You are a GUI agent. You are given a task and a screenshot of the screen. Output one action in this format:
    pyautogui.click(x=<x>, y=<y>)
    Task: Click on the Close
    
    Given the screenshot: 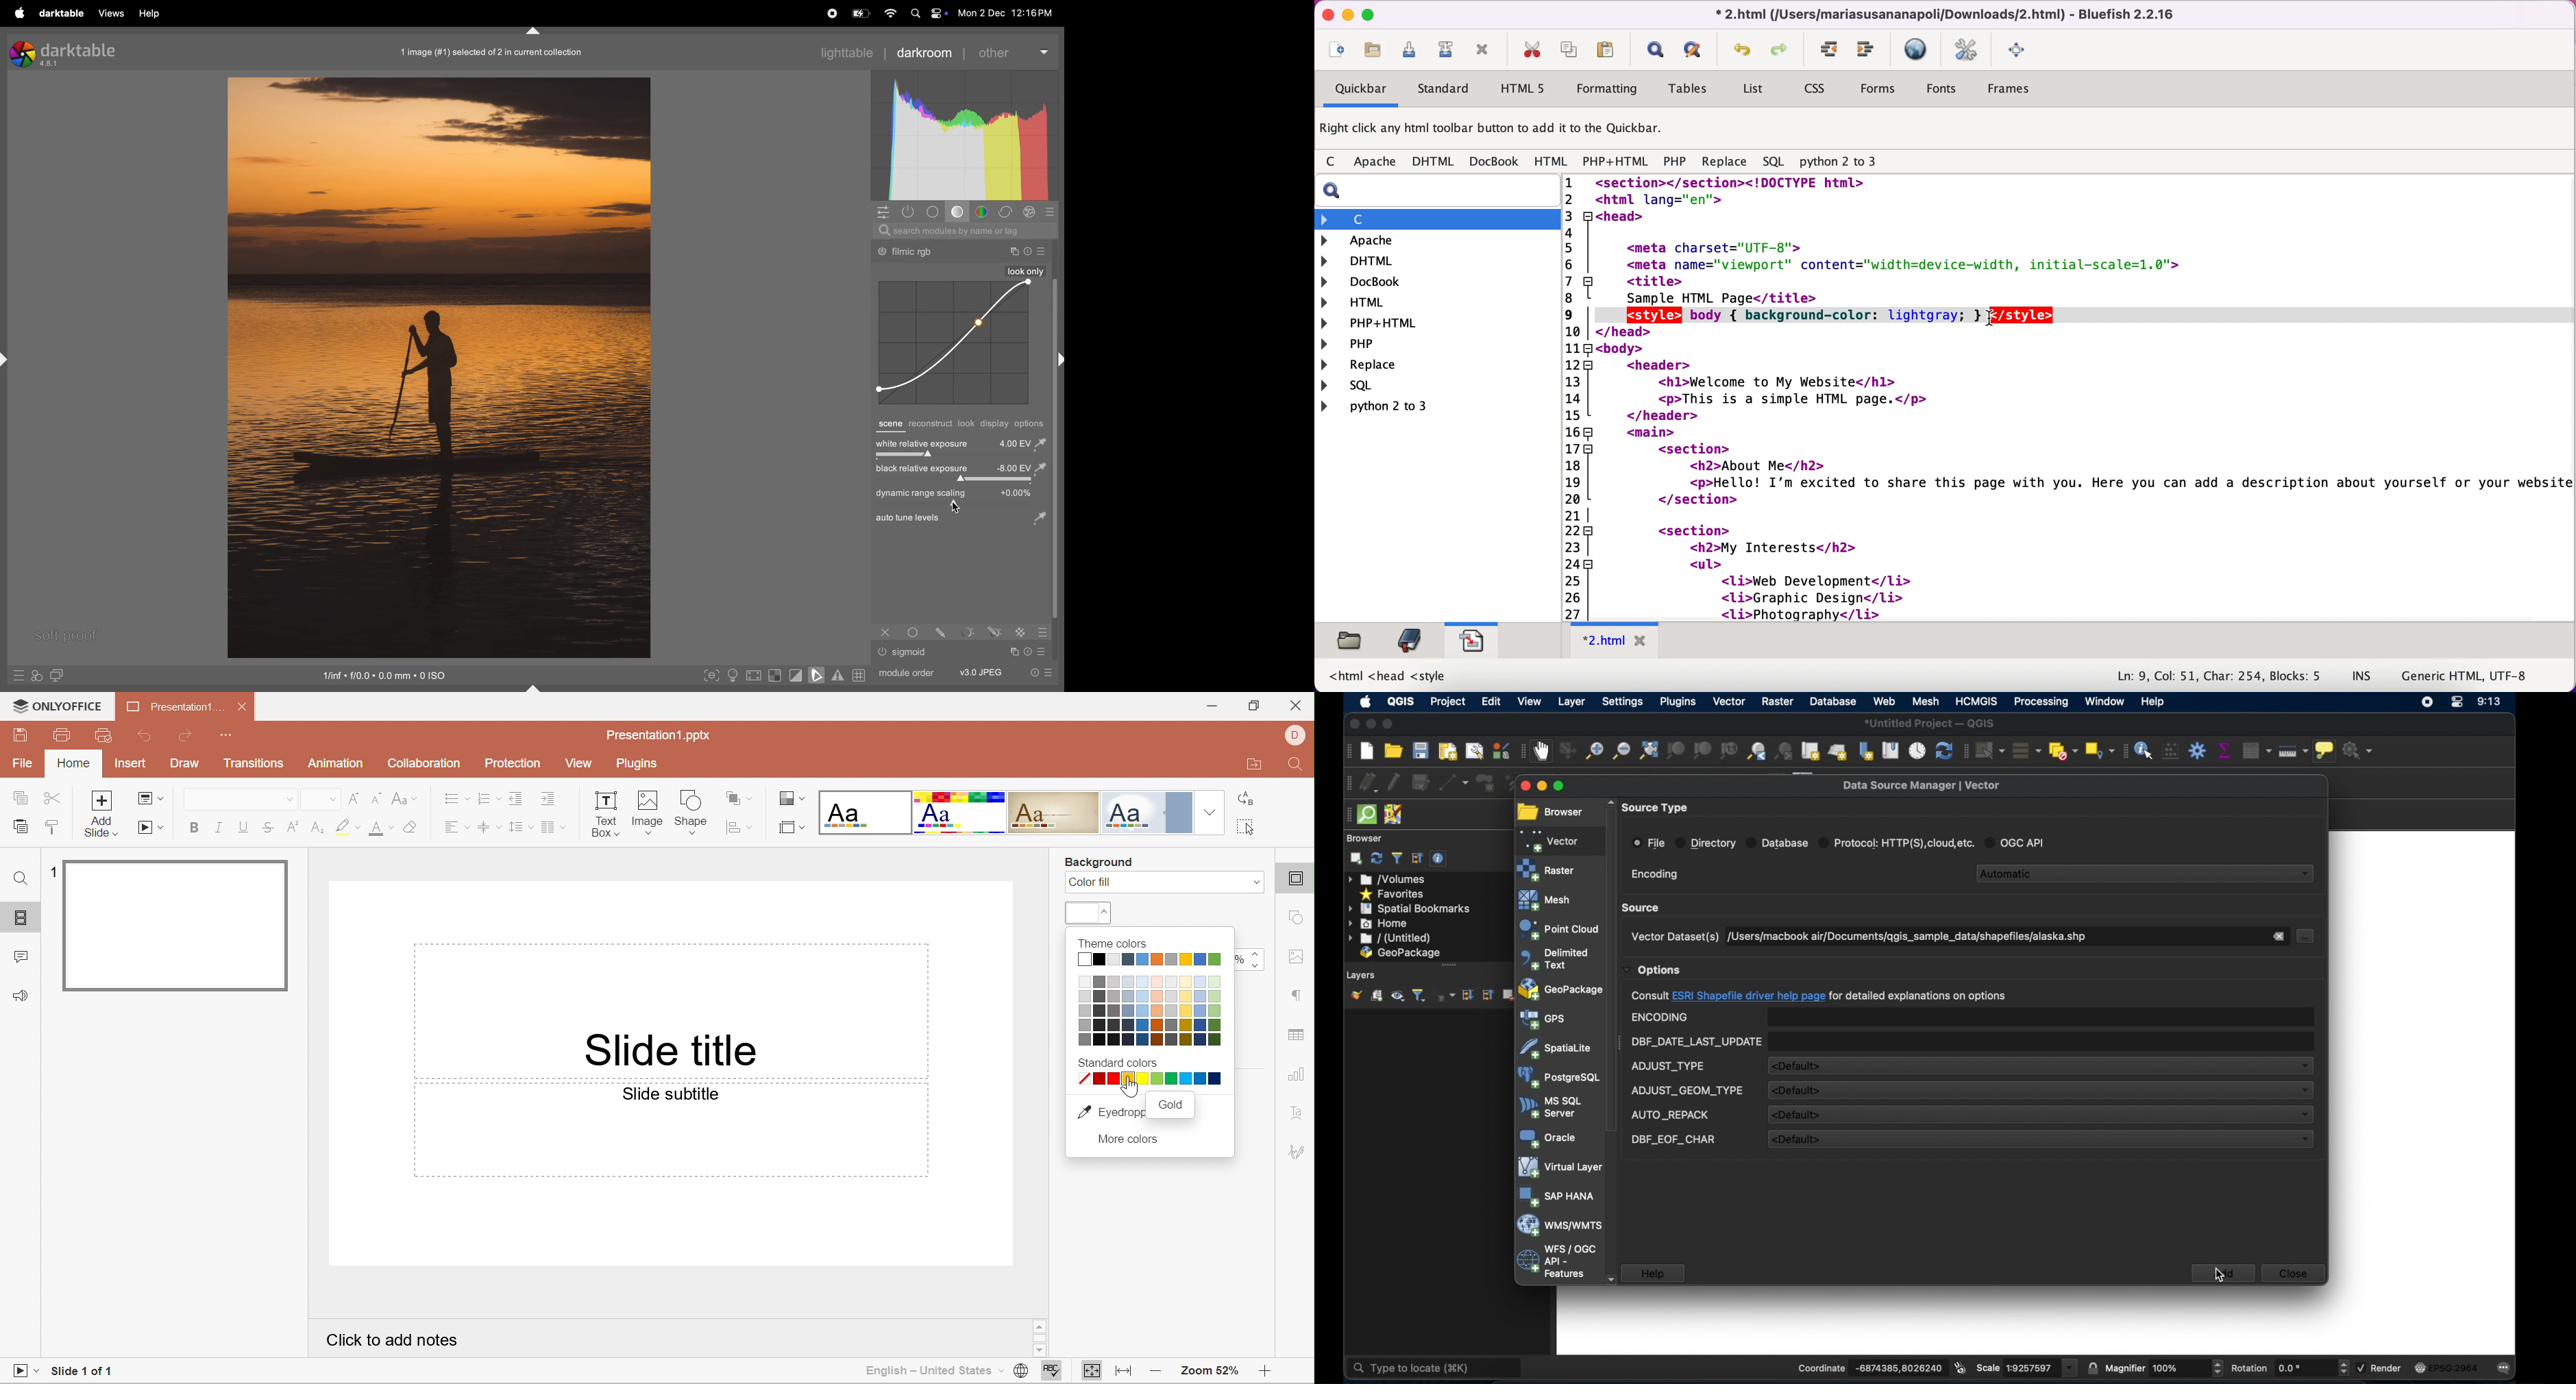 What is the action you would take?
    pyautogui.click(x=1296, y=706)
    